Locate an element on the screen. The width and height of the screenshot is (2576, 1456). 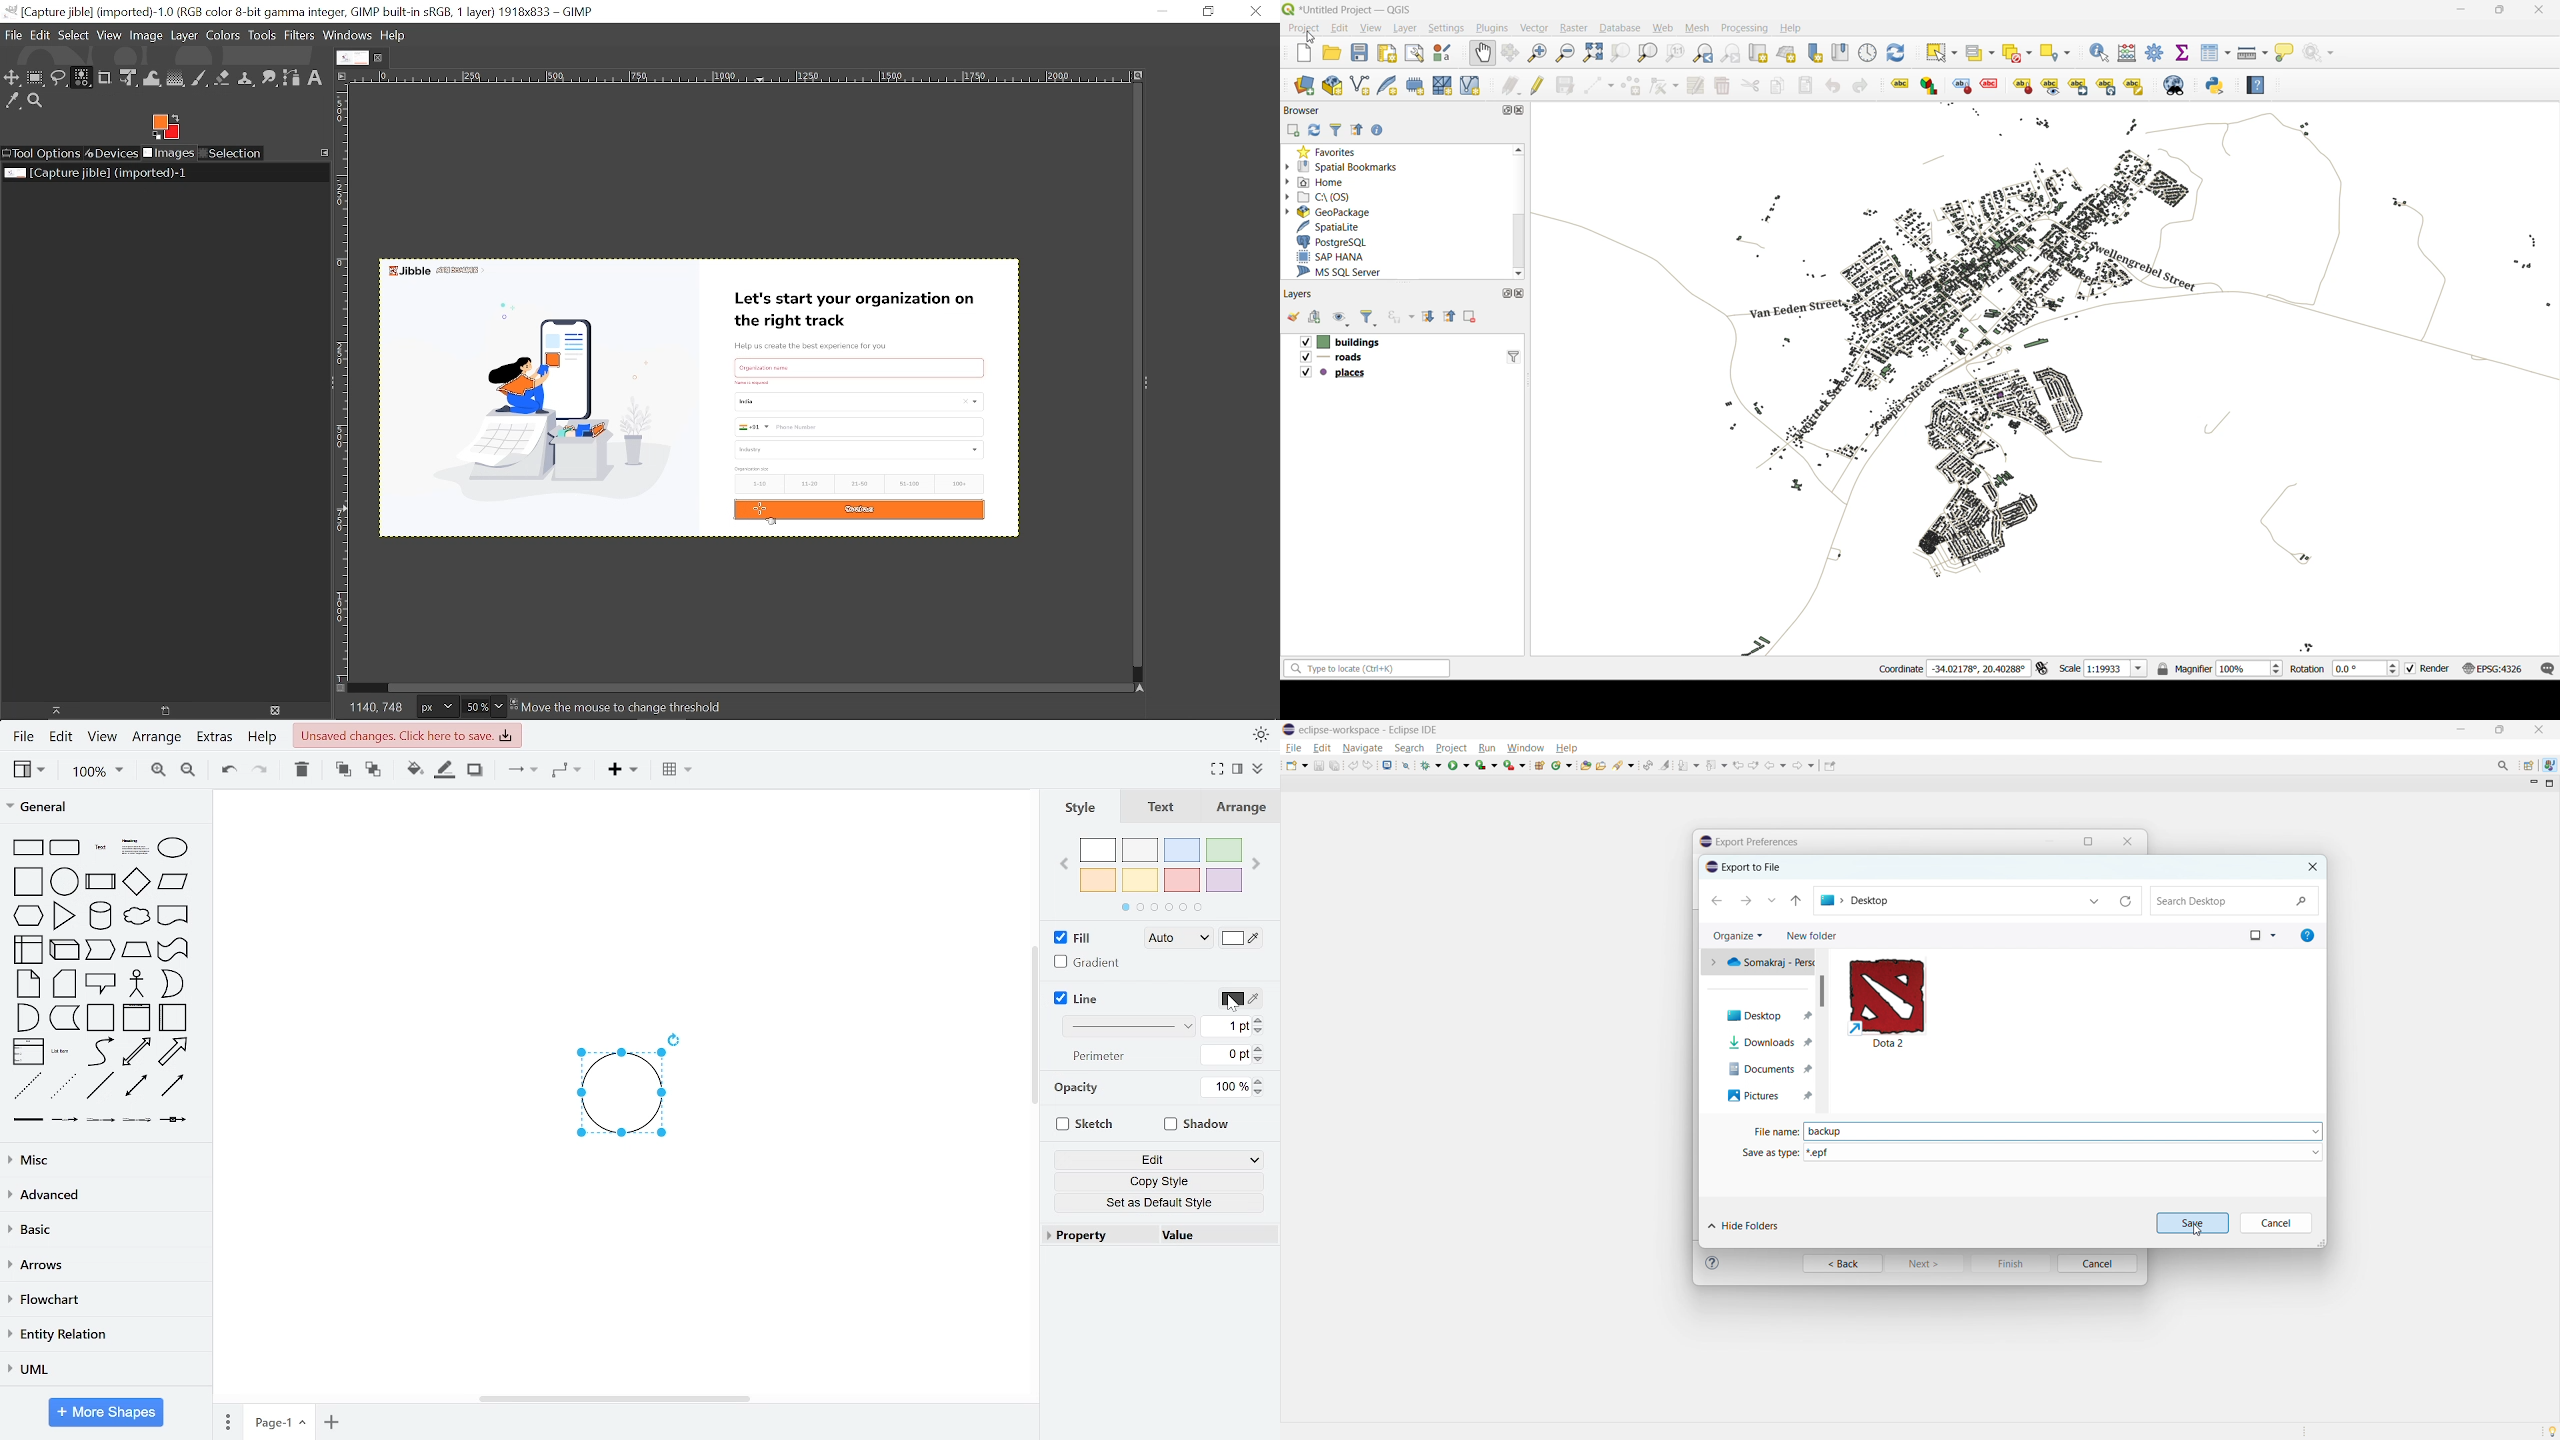
save is located at coordinates (1359, 53).